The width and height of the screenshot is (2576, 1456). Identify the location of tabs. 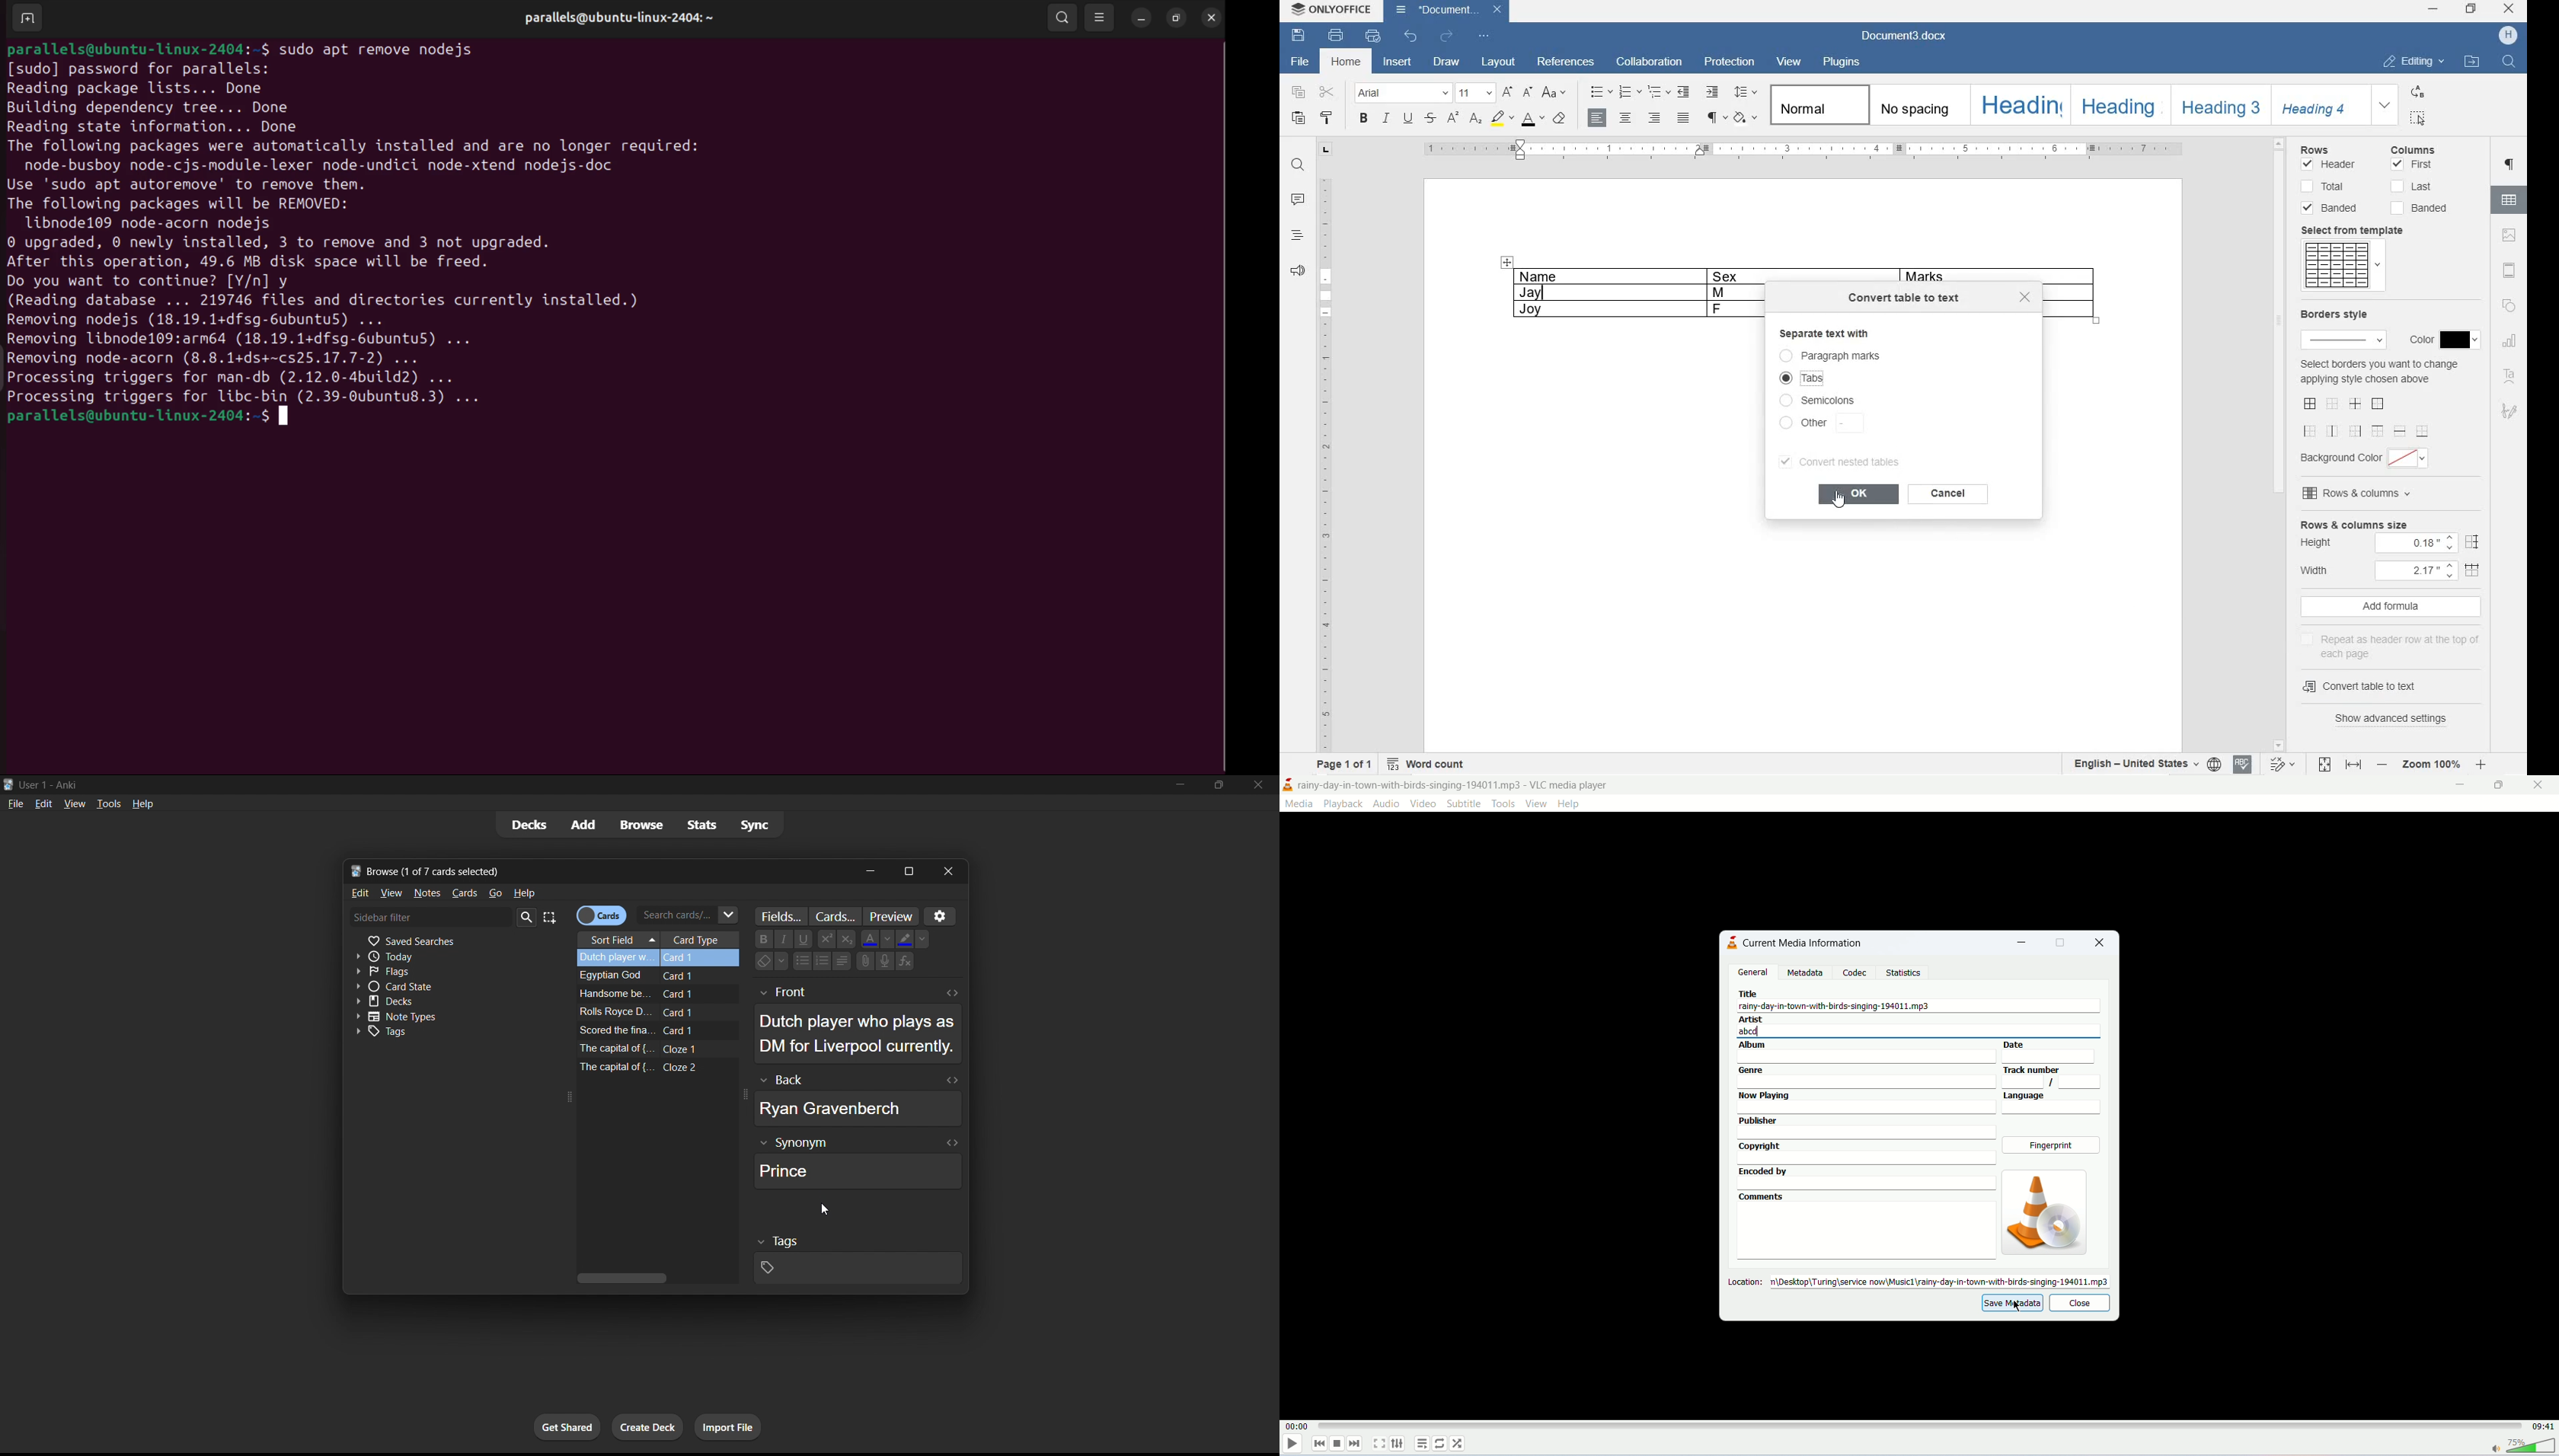
(1810, 378).